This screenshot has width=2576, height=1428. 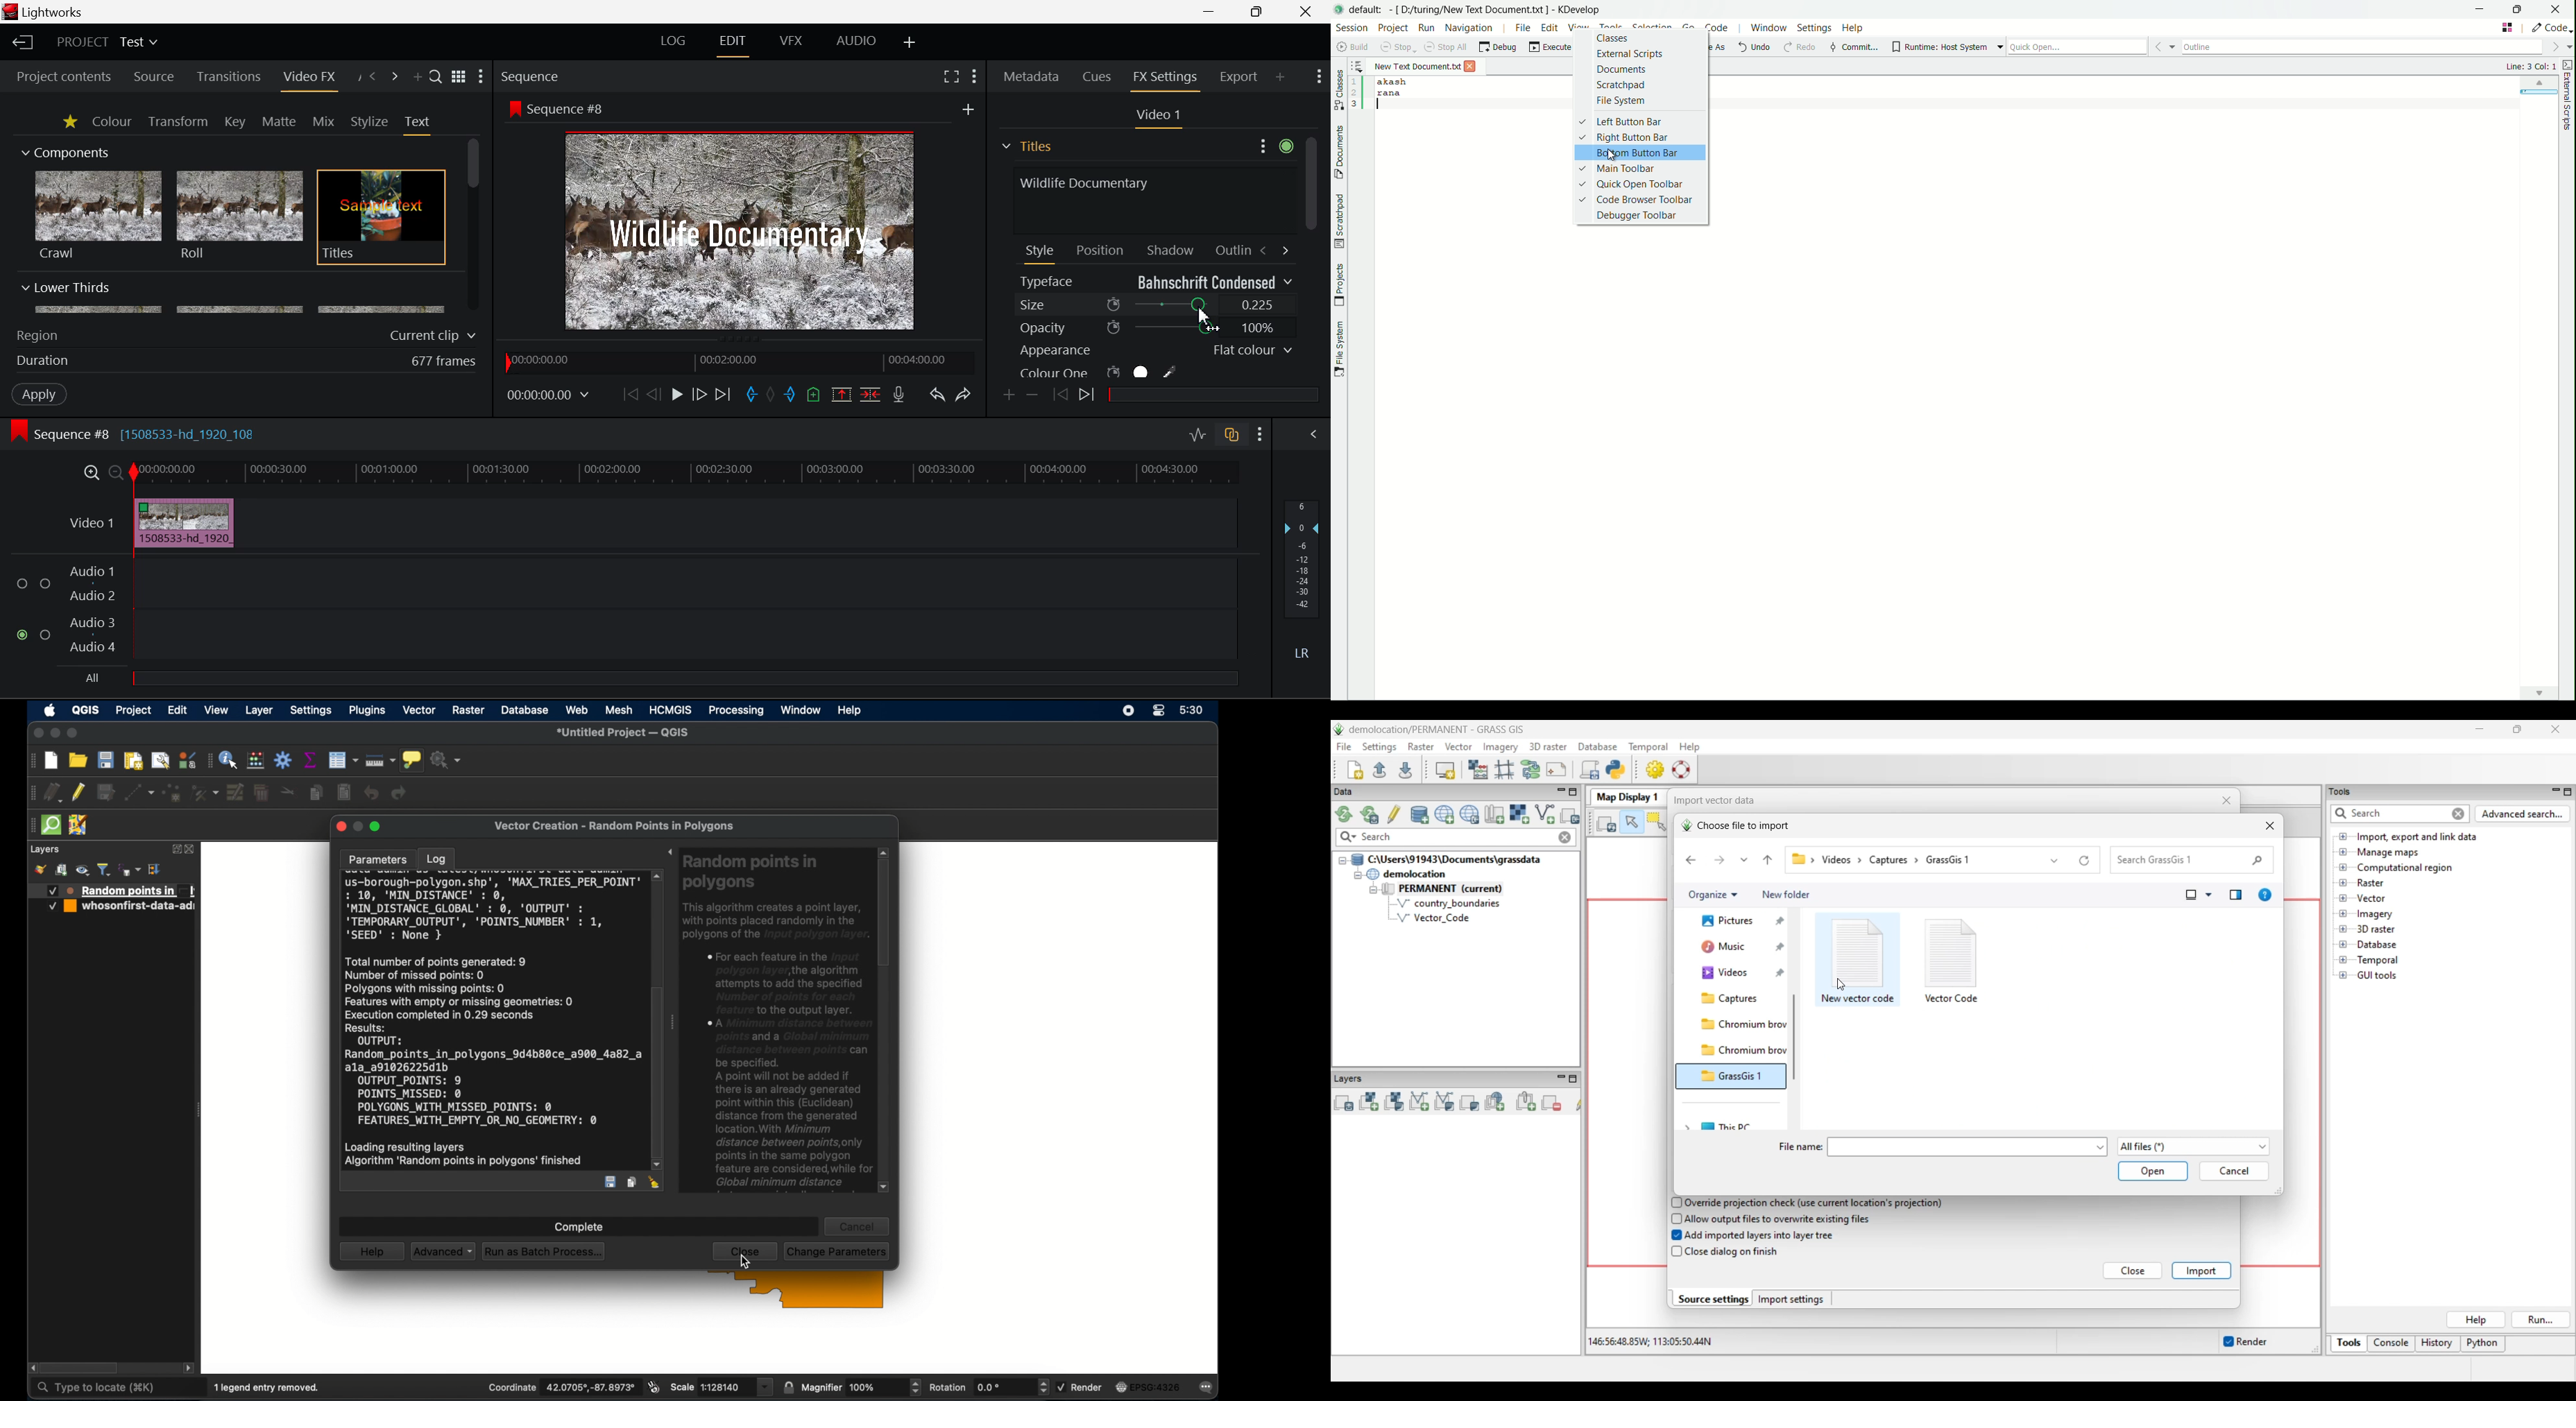 I want to click on layers, so click(x=45, y=850).